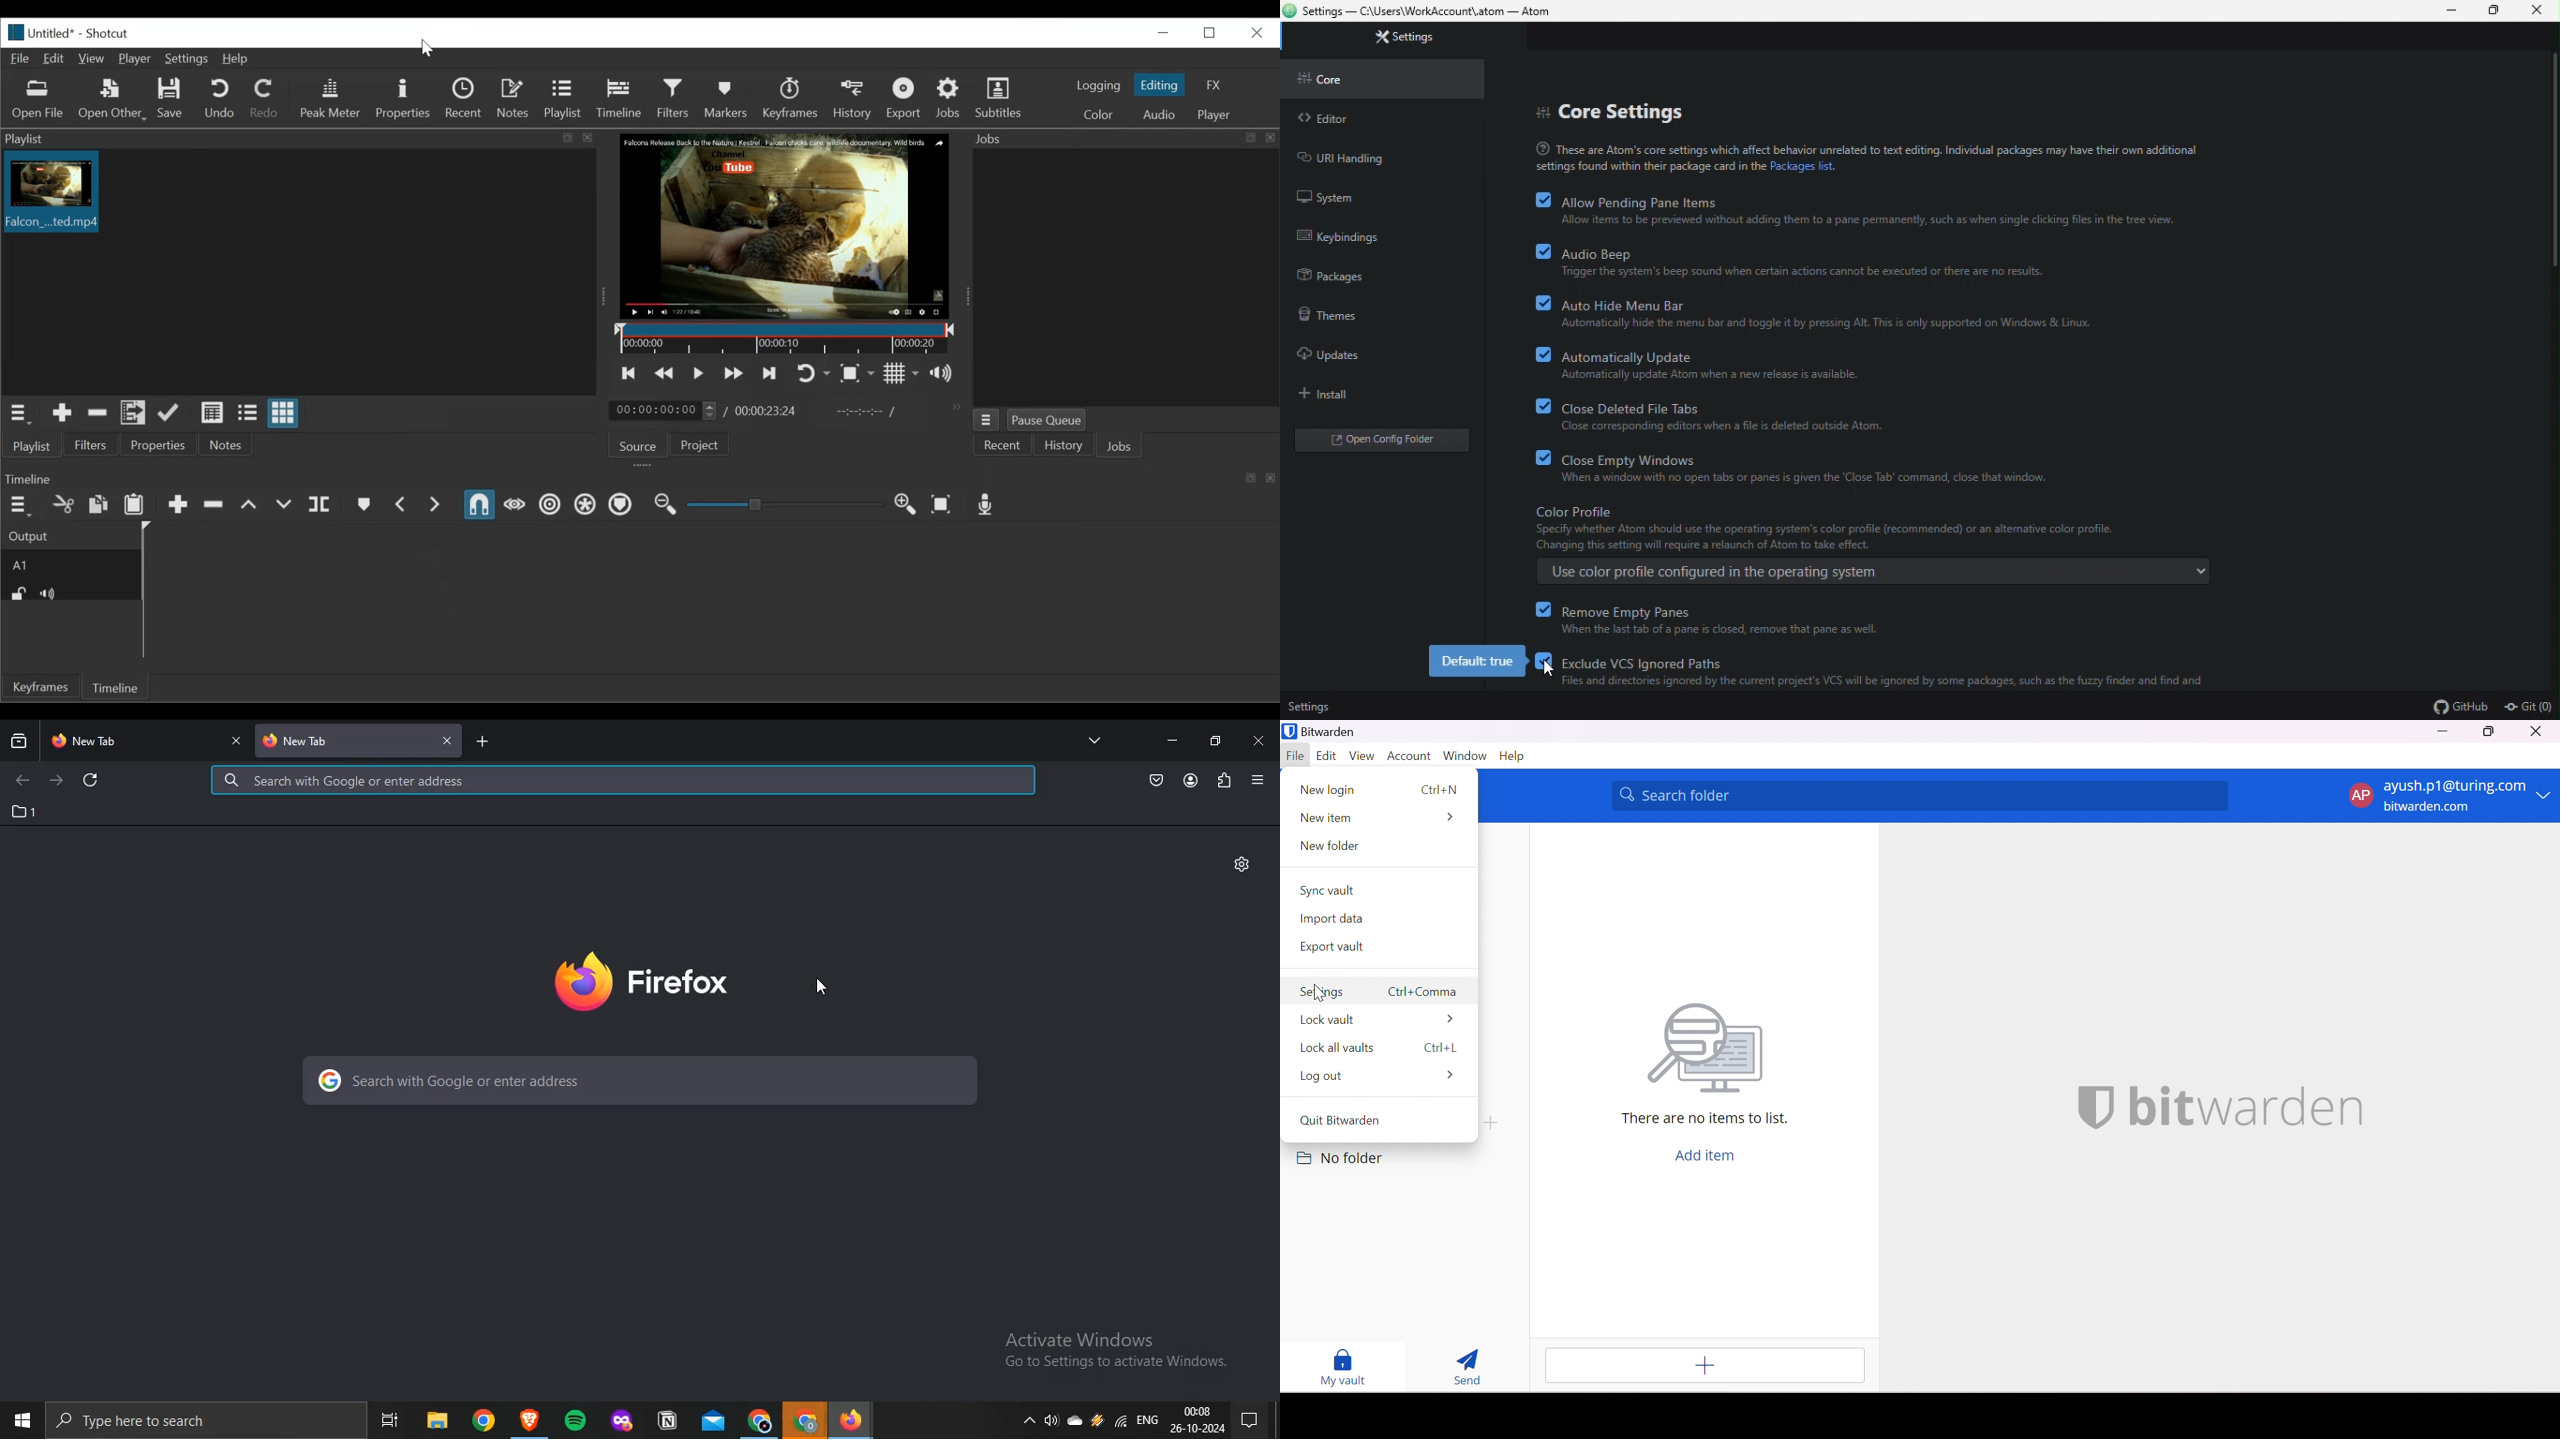 The image size is (2576, 1456). Describe the element at coordinates (699, 372) in the screenshot. I see `Toggle play or pause (space)` at that location.